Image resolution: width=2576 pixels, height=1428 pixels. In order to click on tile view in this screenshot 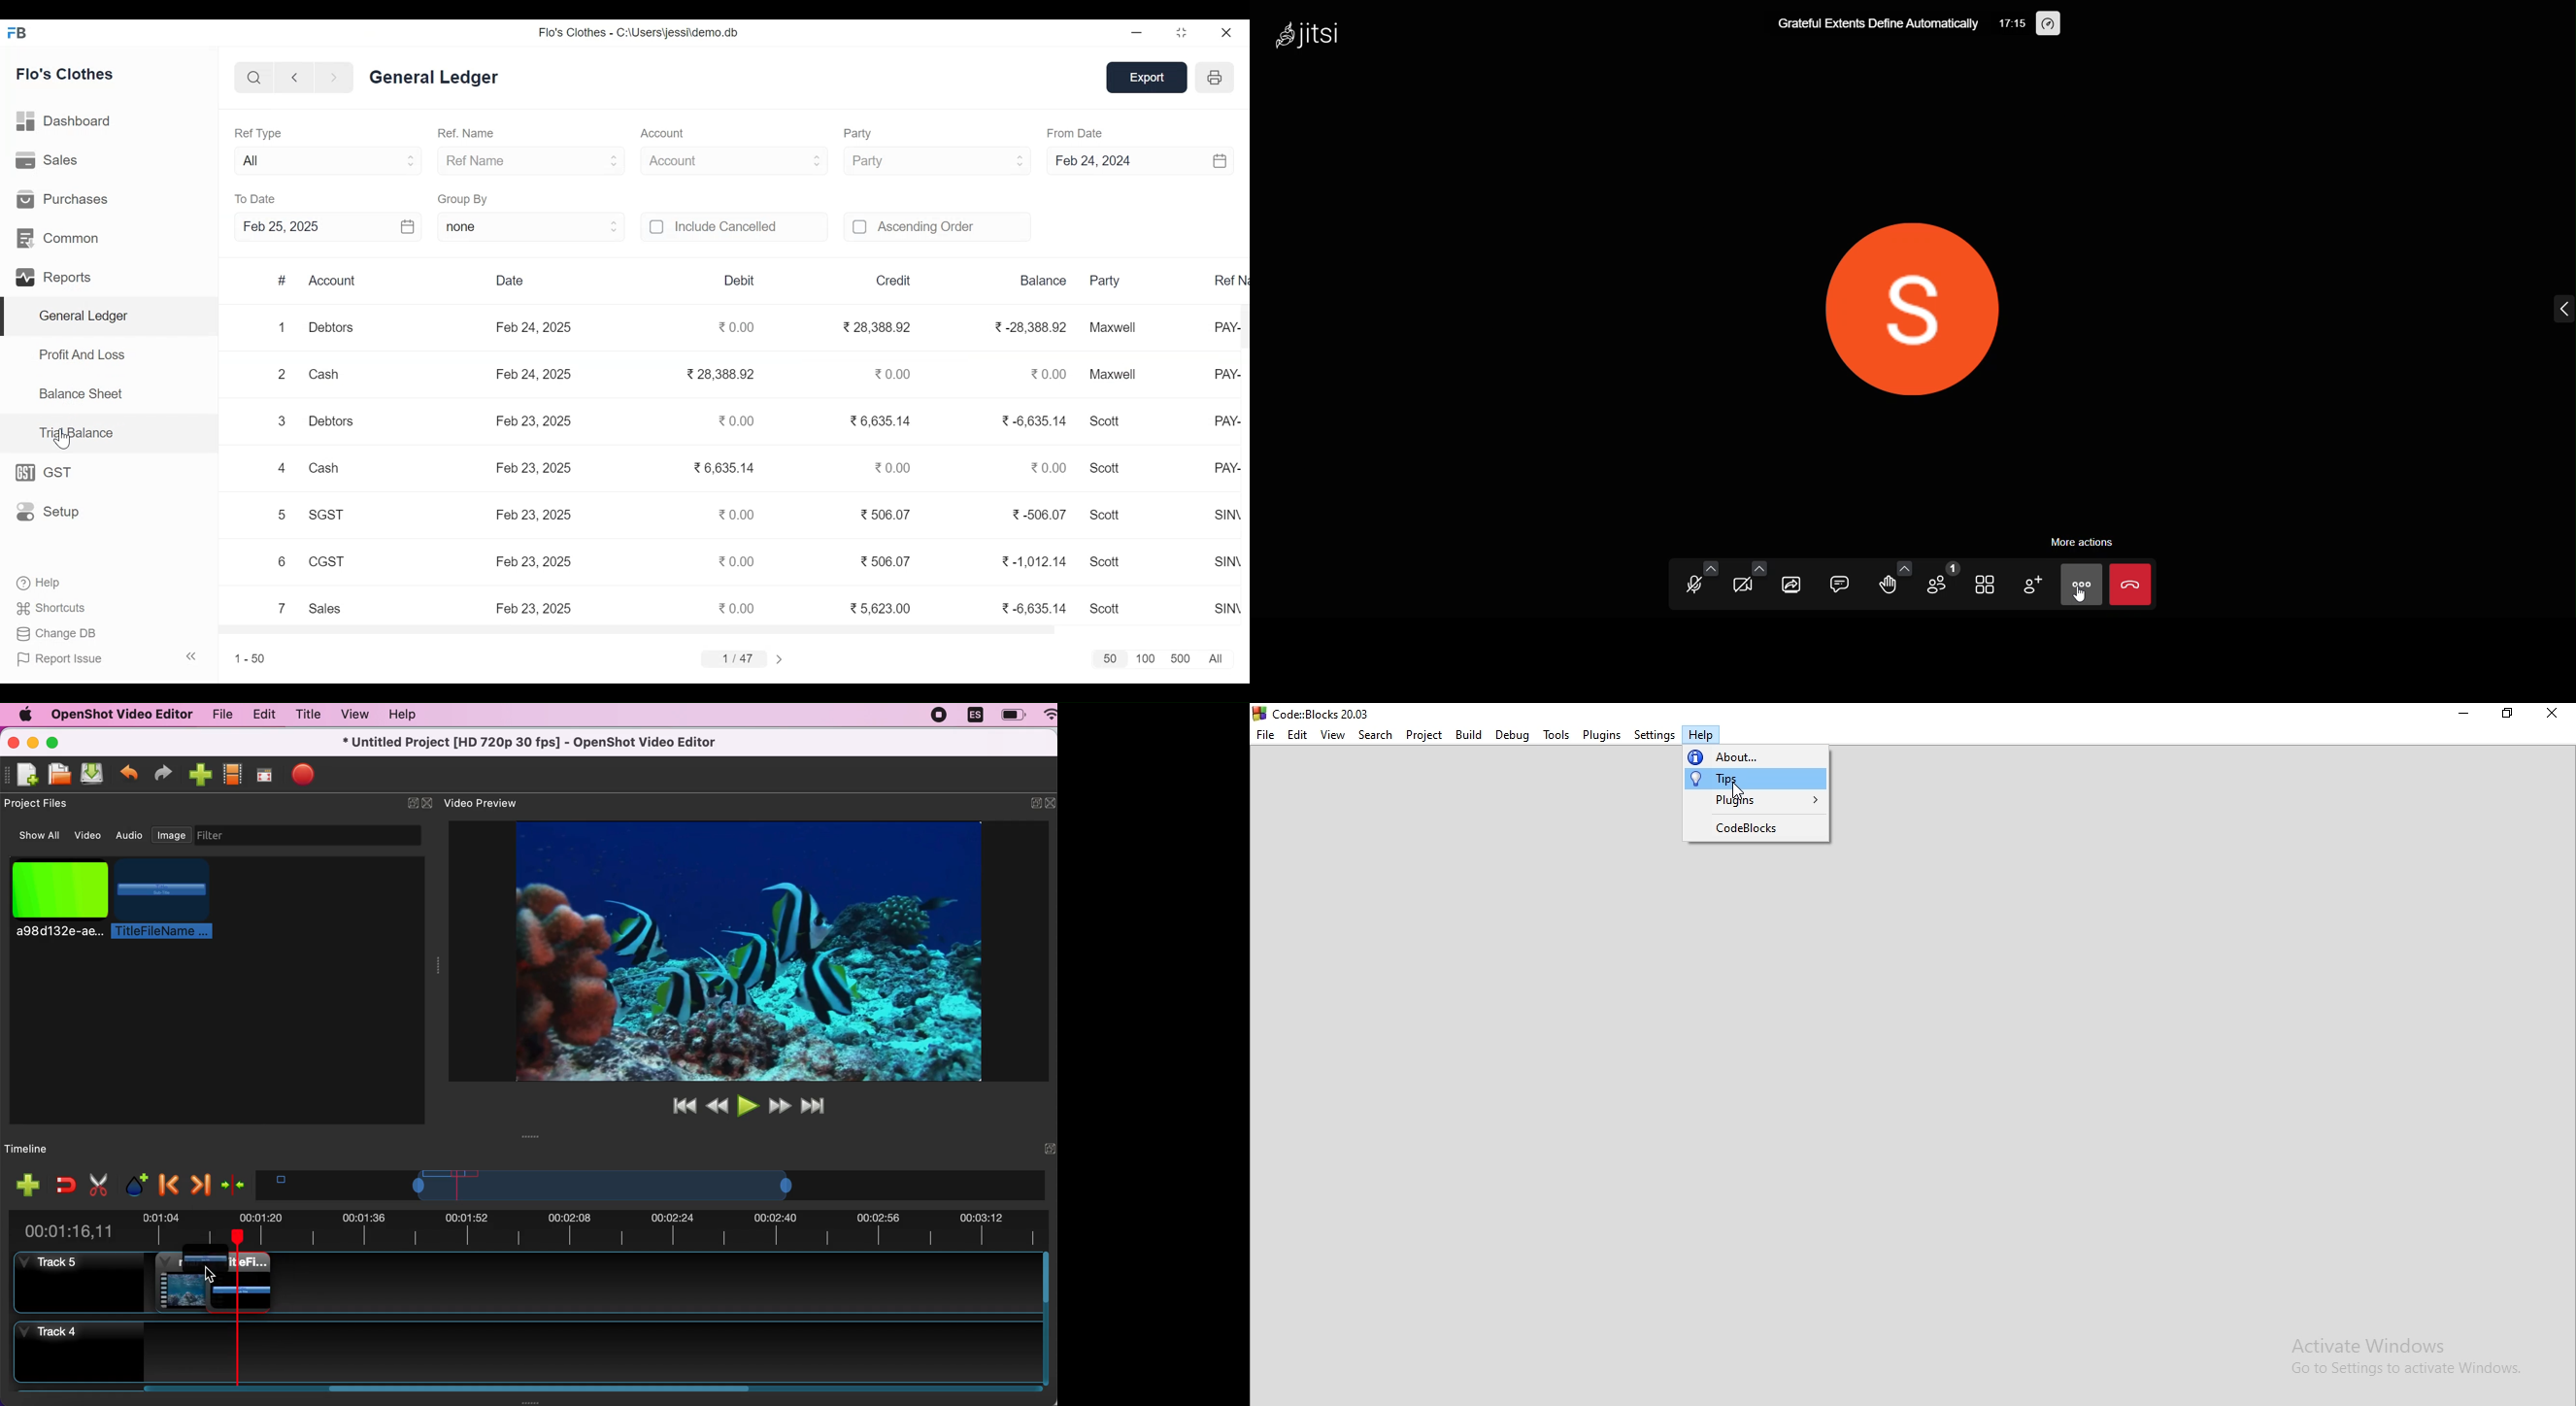, I will do `click(1988, 585)`.